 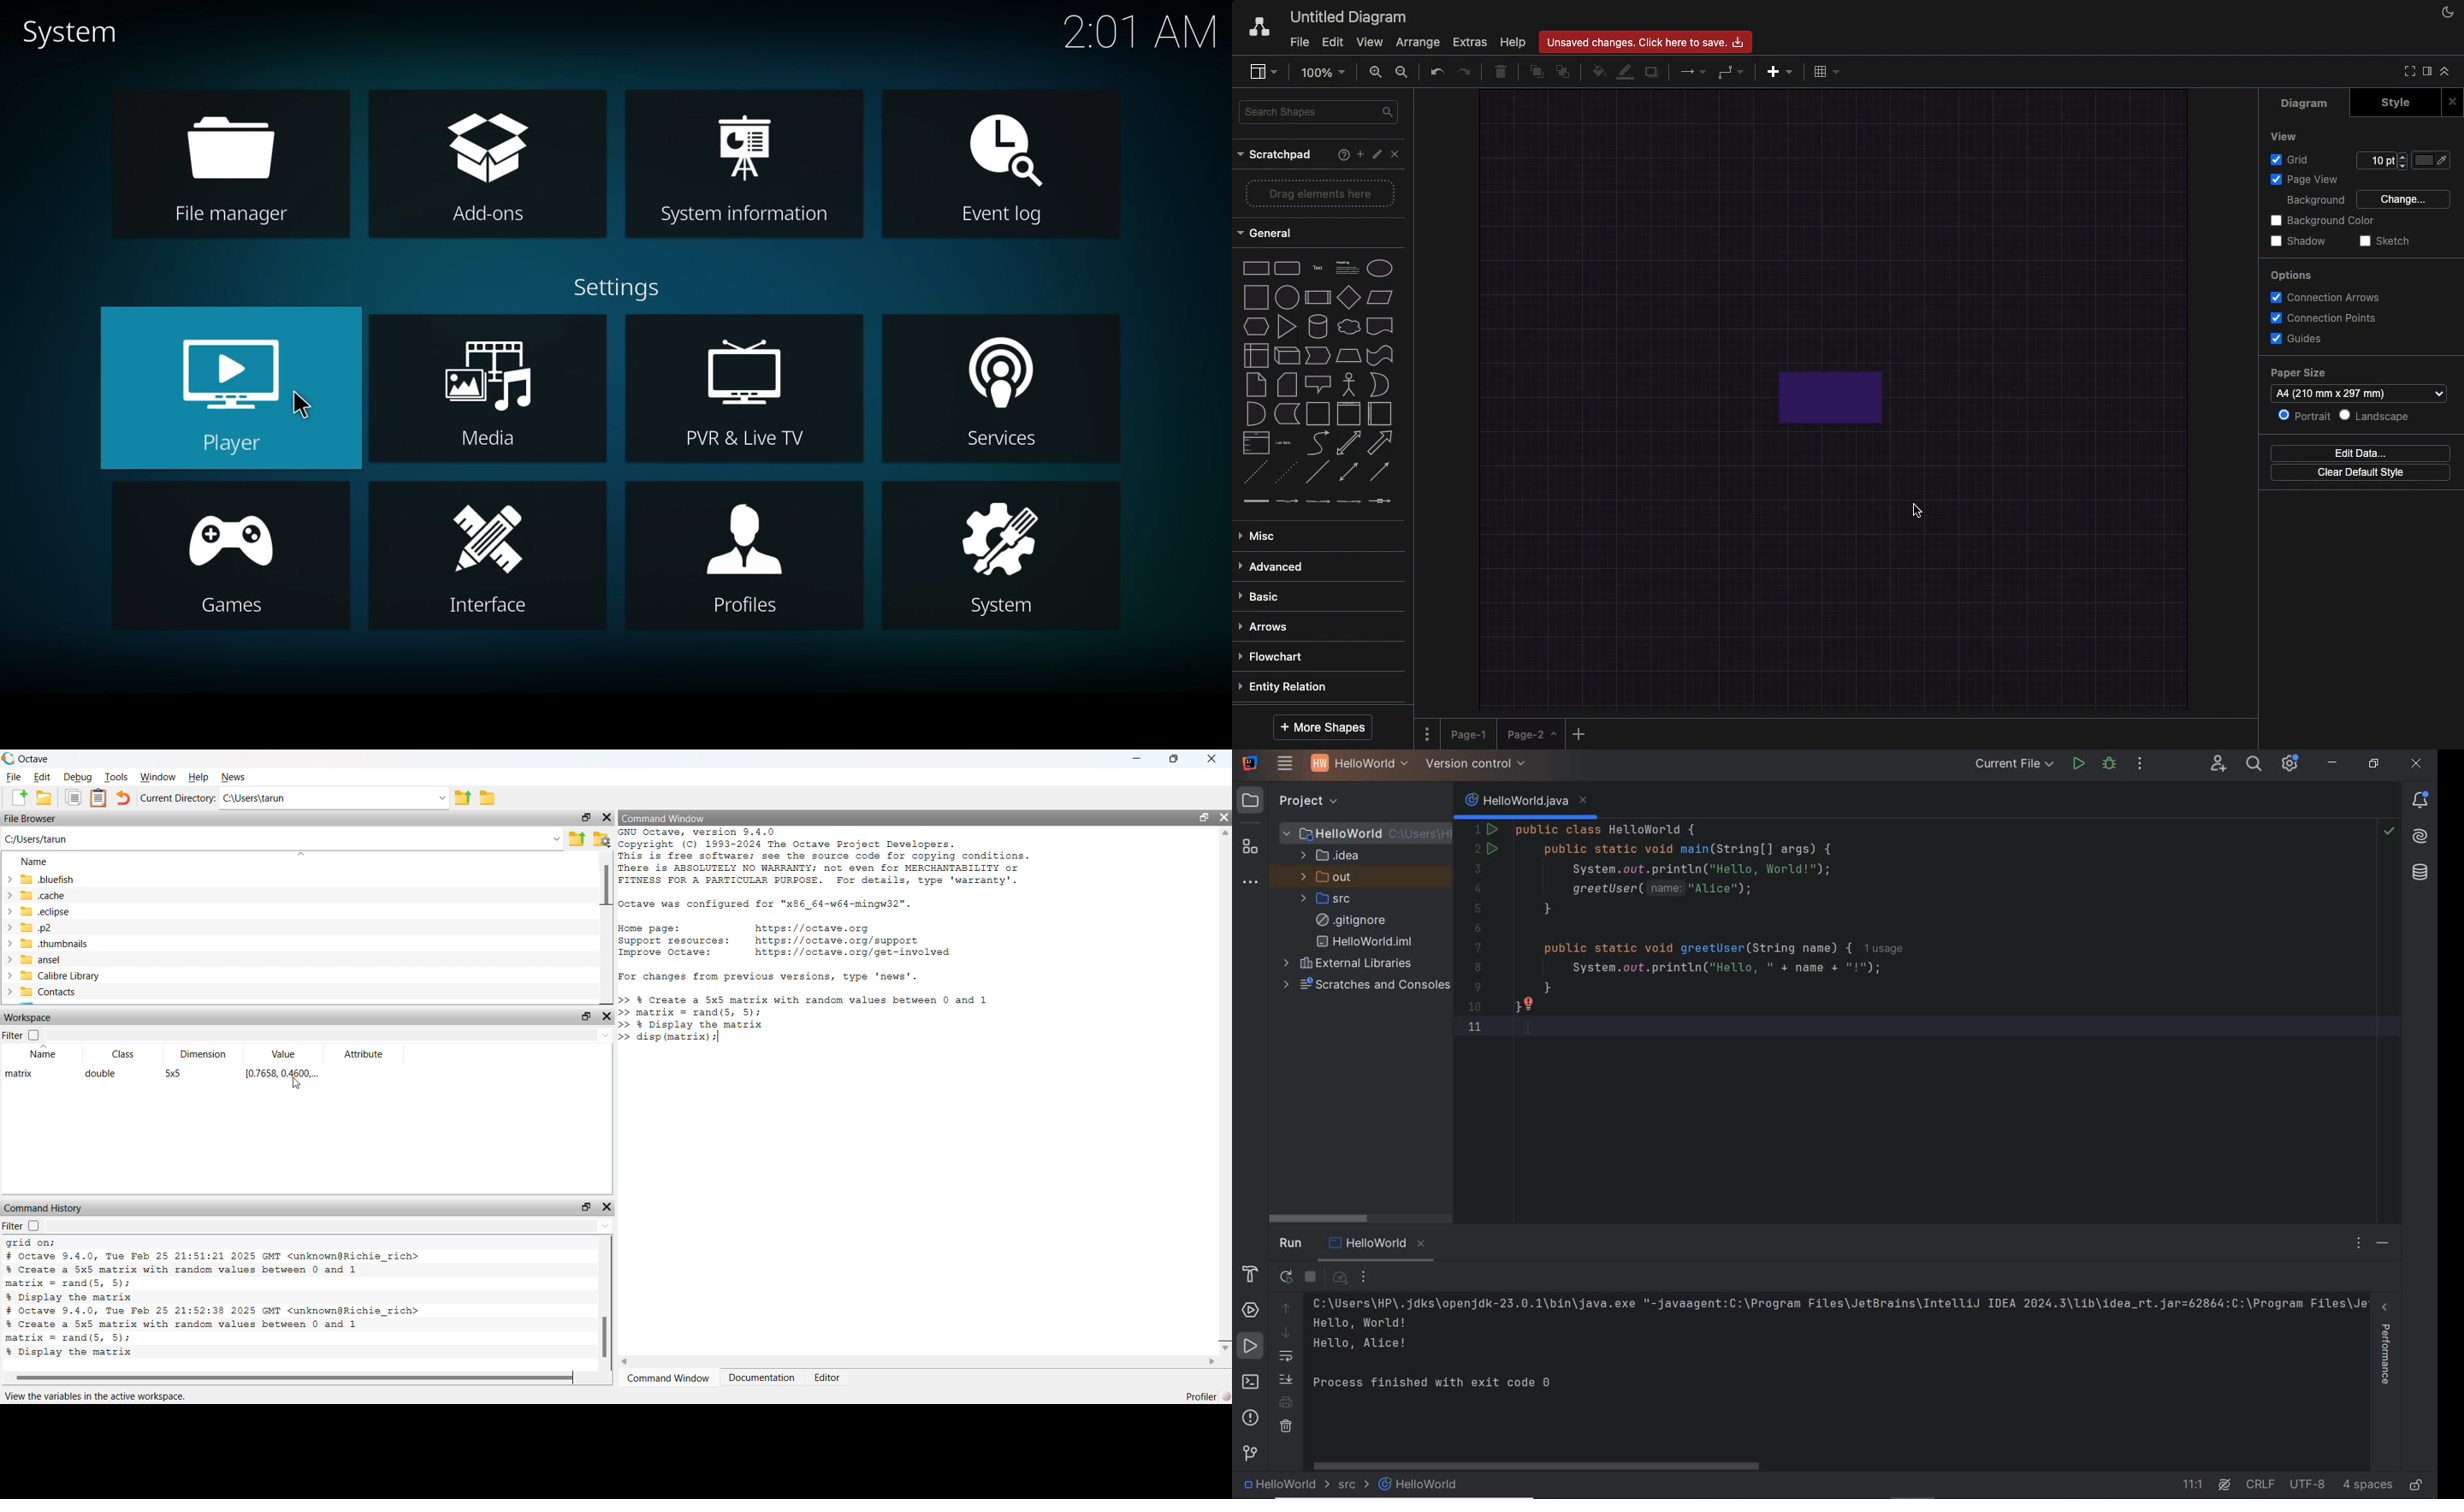 I want to click on cylinder, so click(x=1318, y=325).